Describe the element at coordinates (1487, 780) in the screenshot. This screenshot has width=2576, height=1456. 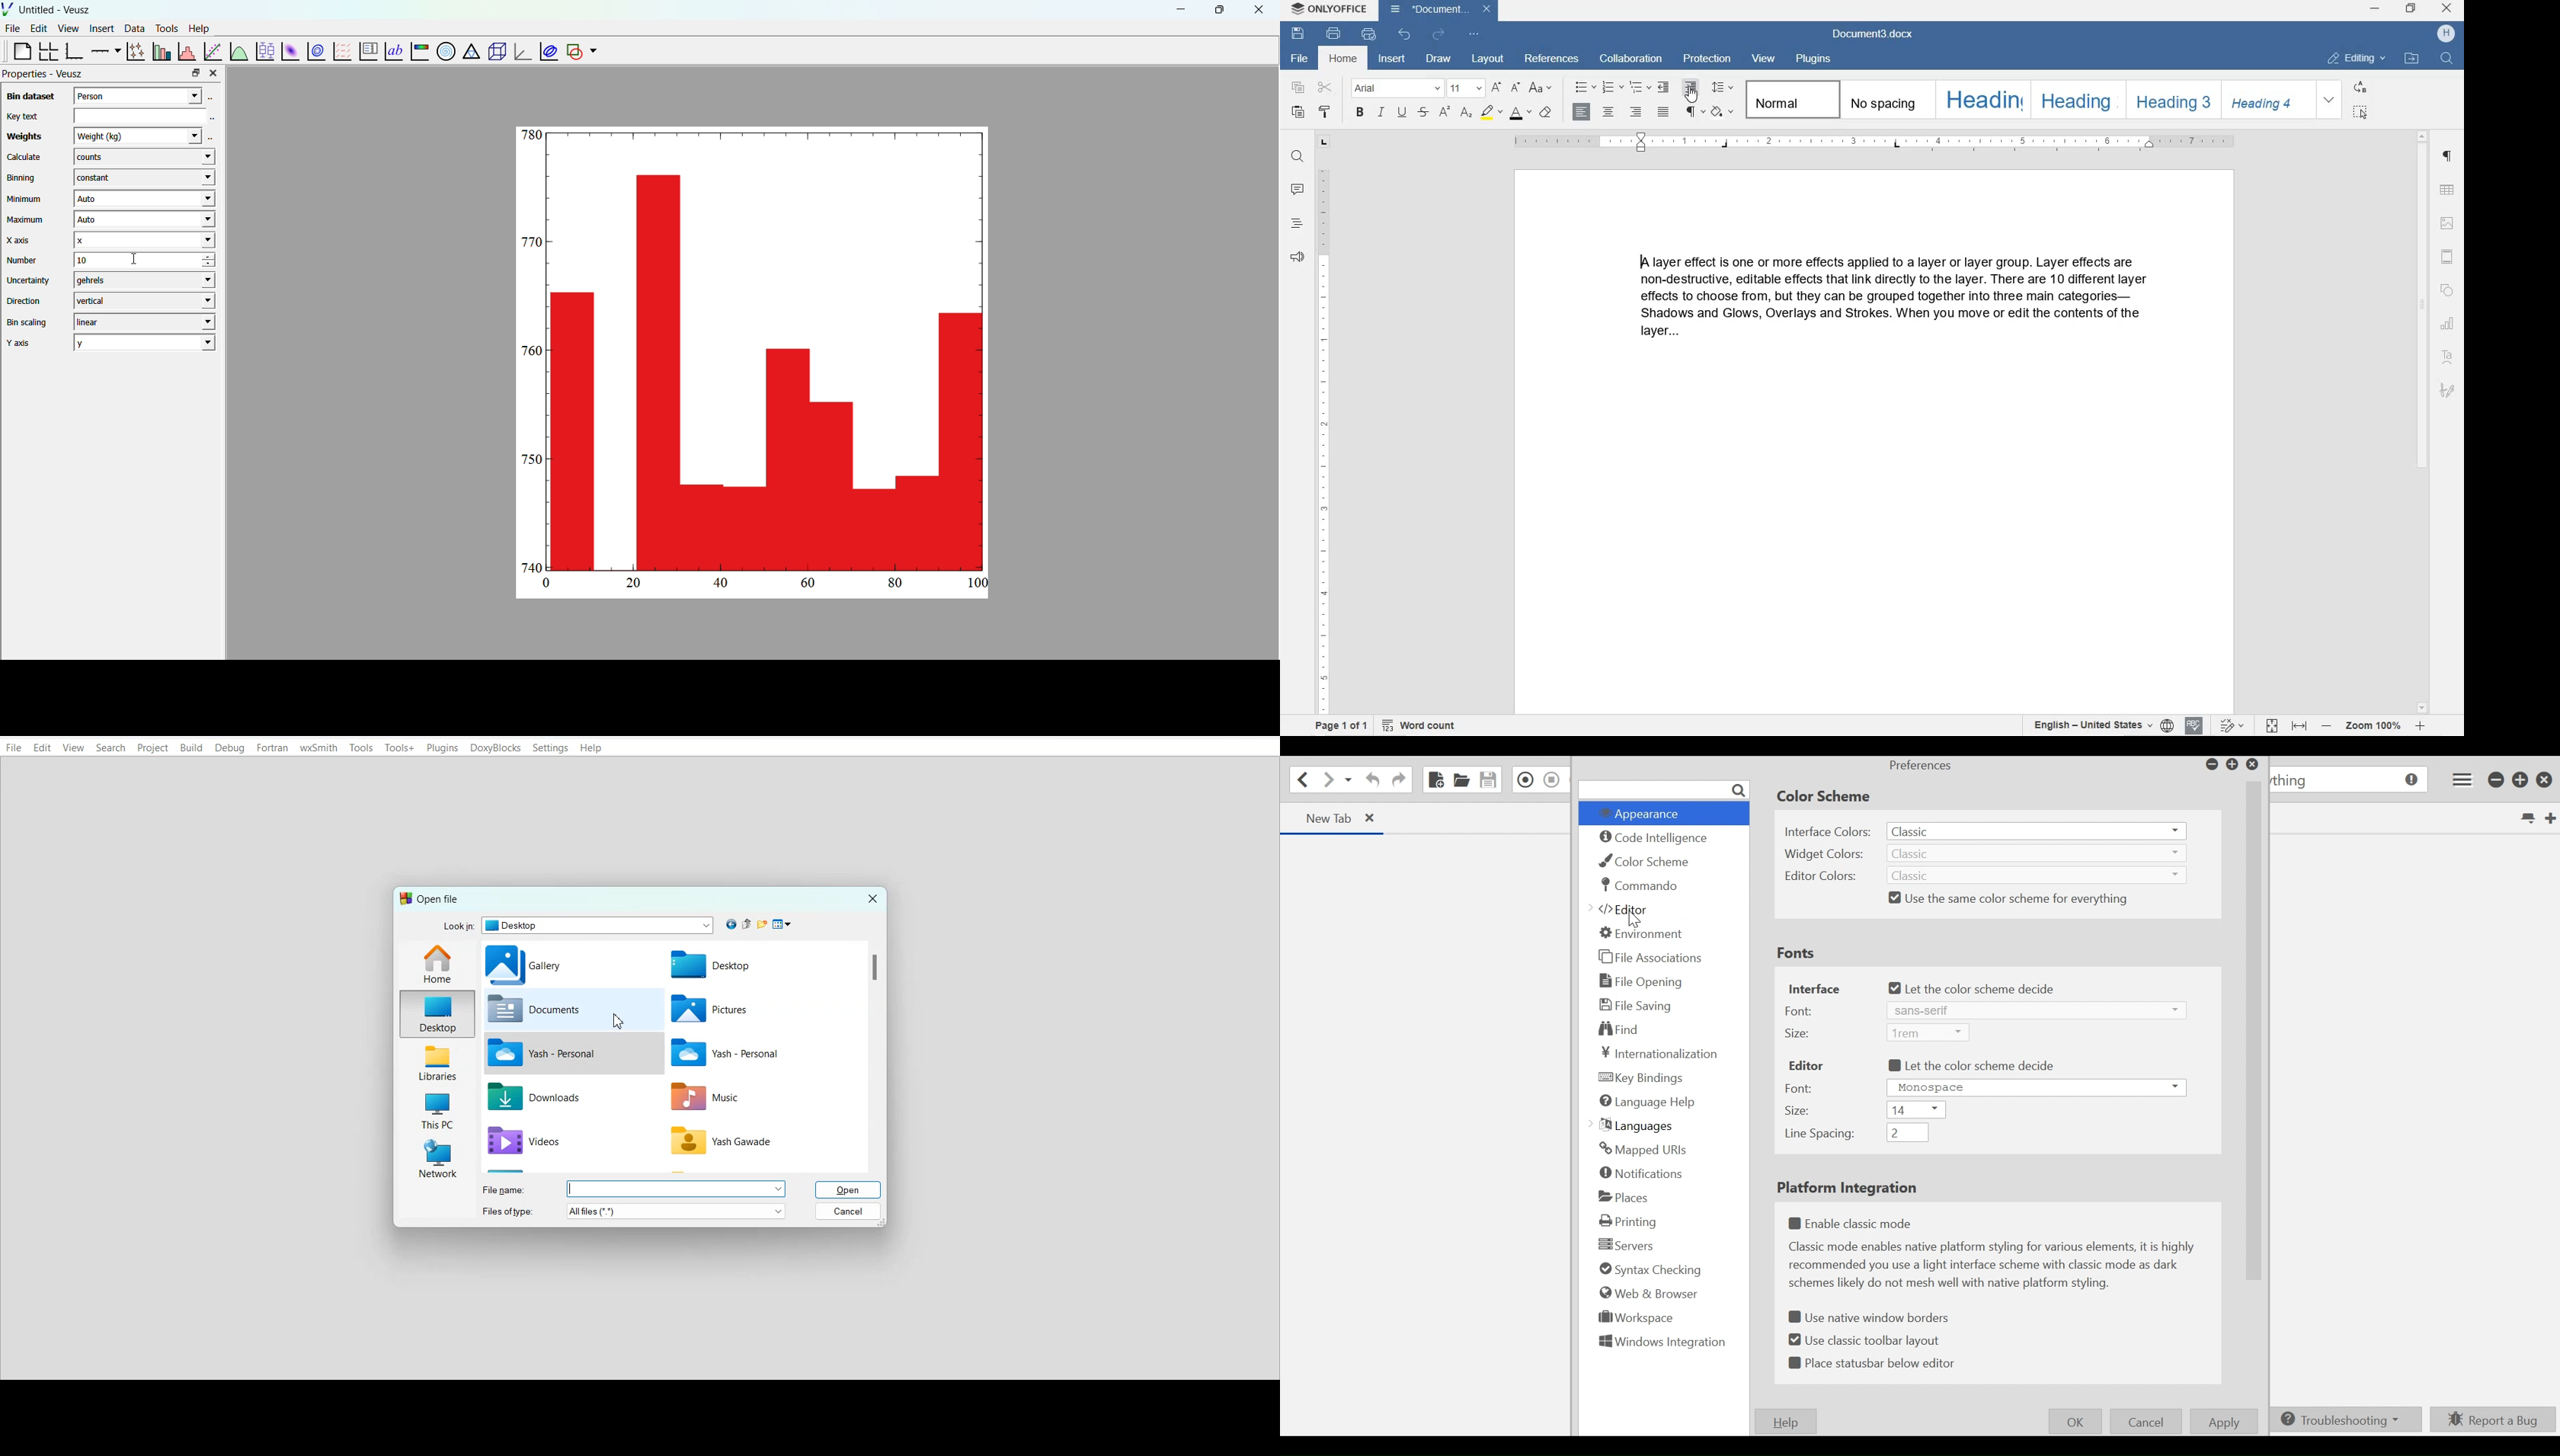
I see `Save File` at that location.